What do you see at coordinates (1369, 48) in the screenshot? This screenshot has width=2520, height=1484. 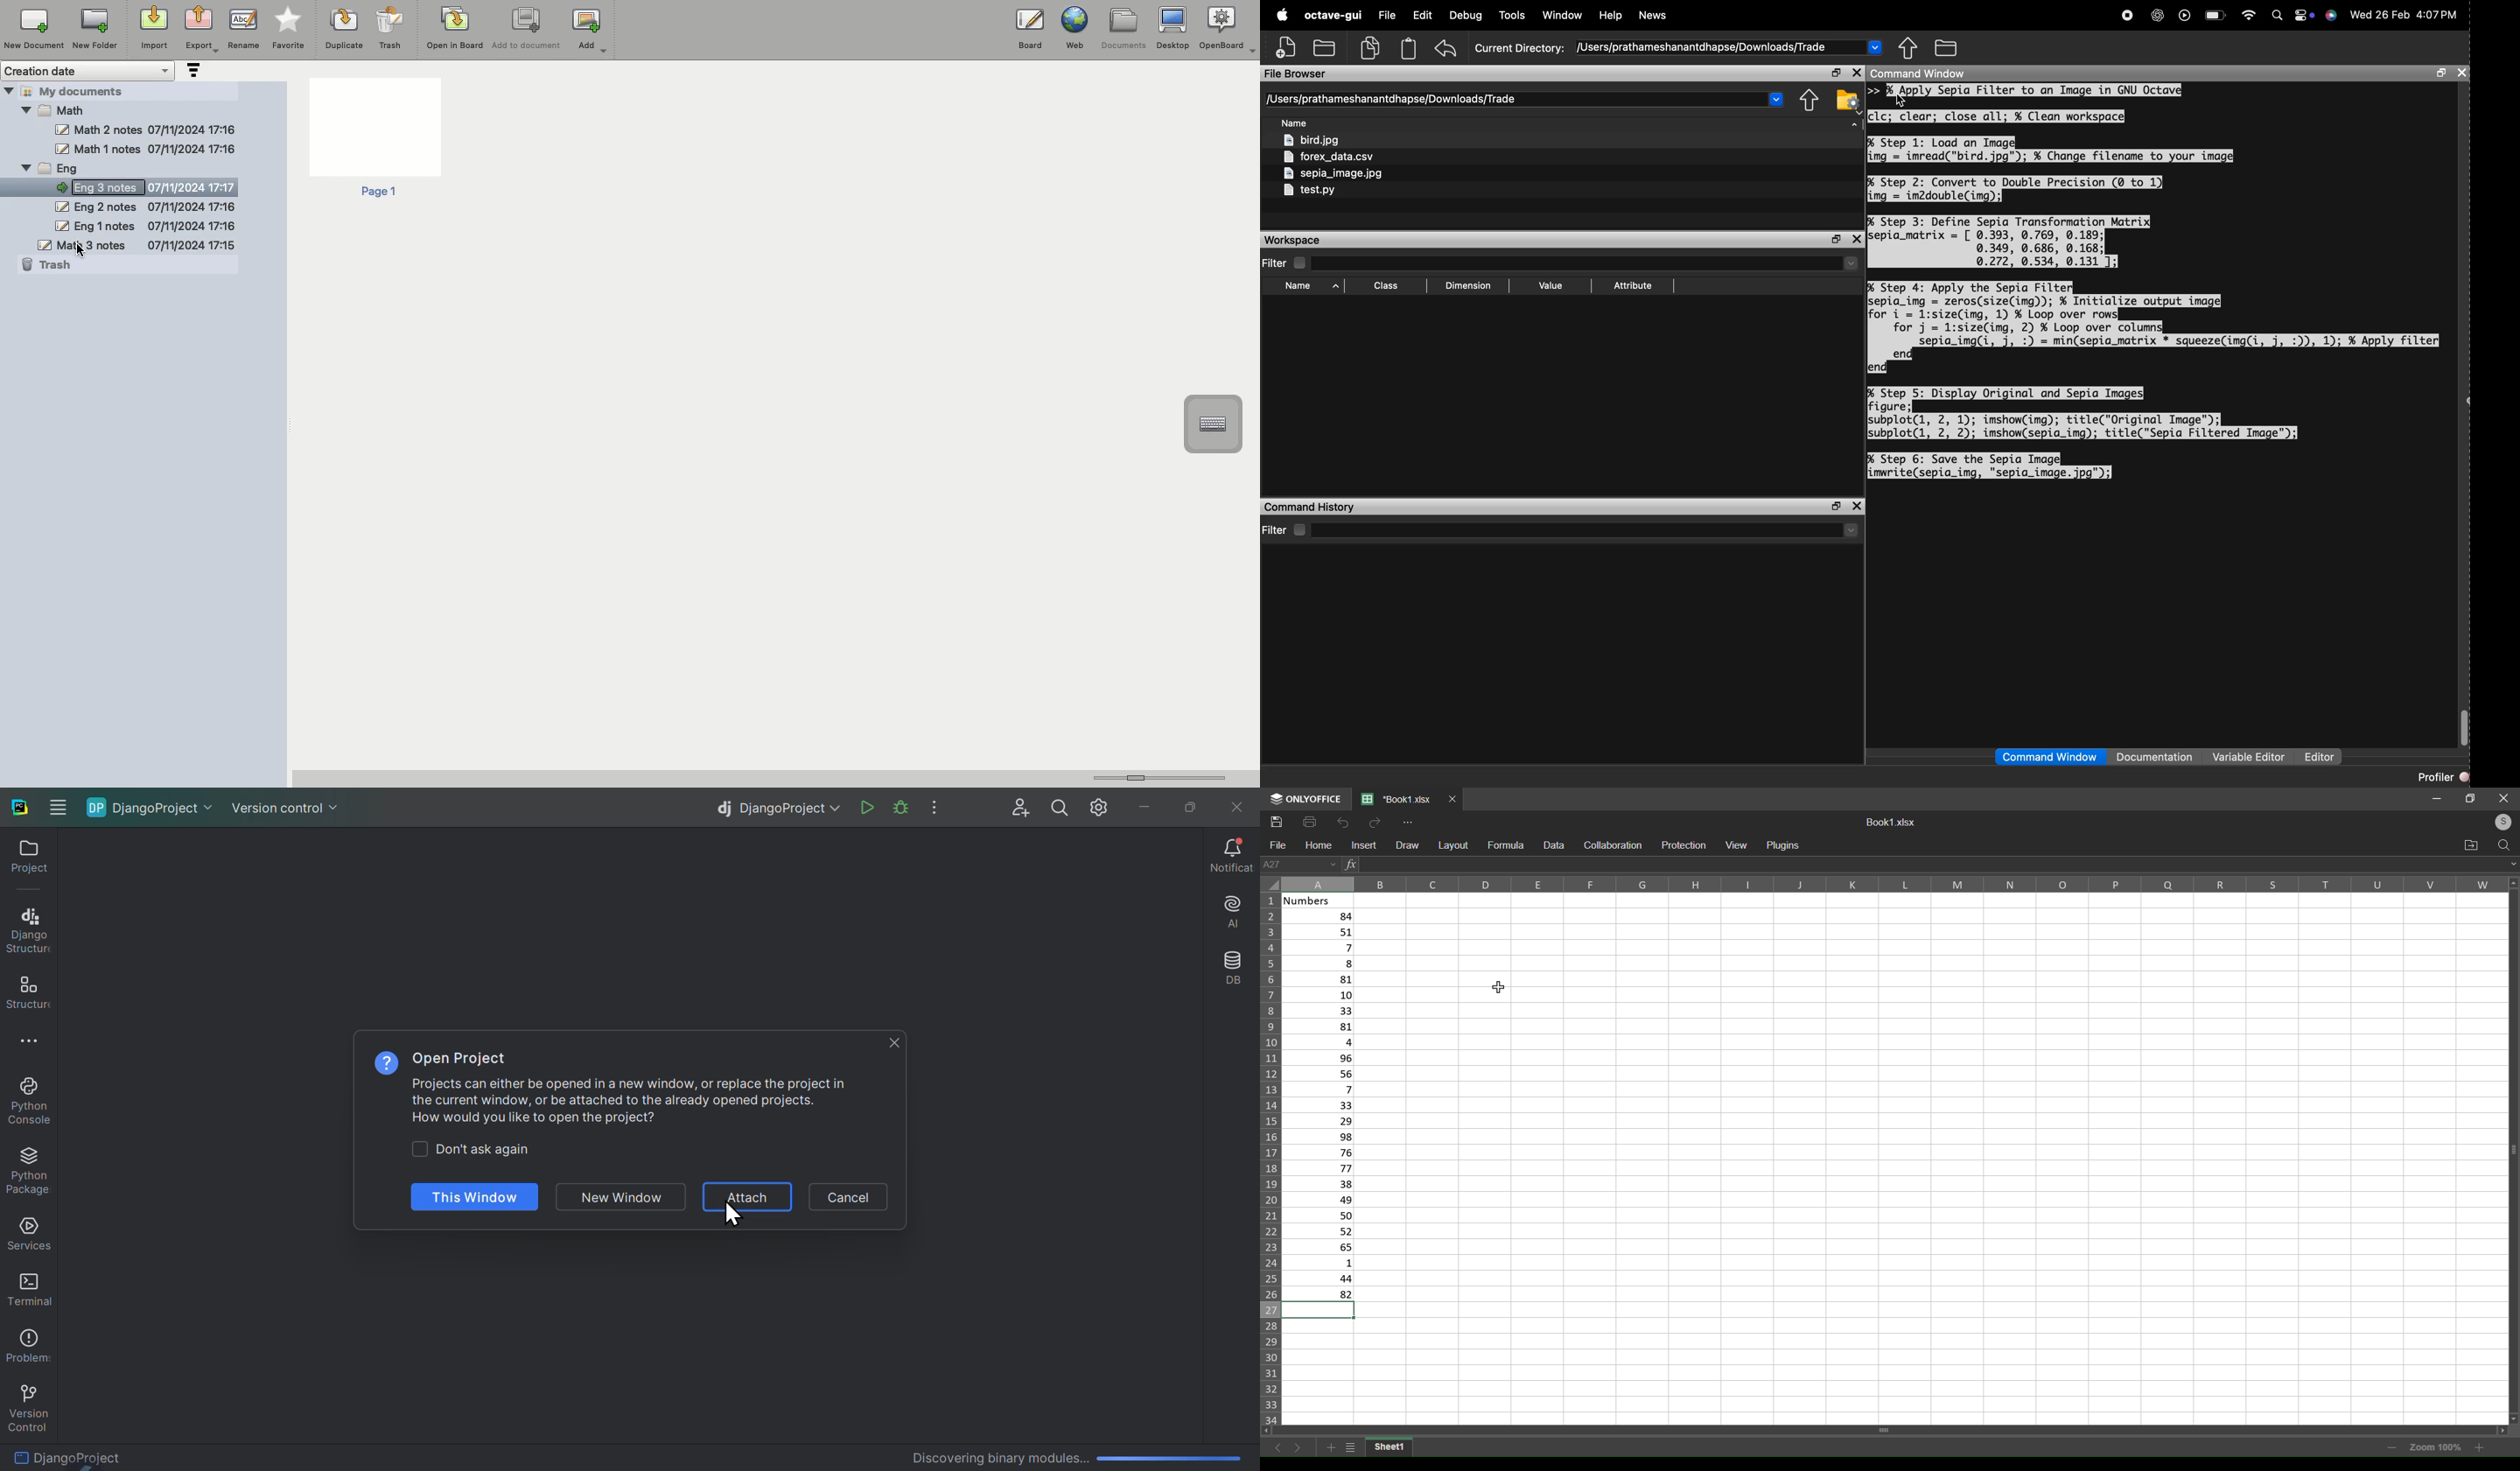 I see `copy` at bounding box center [1369, 48].